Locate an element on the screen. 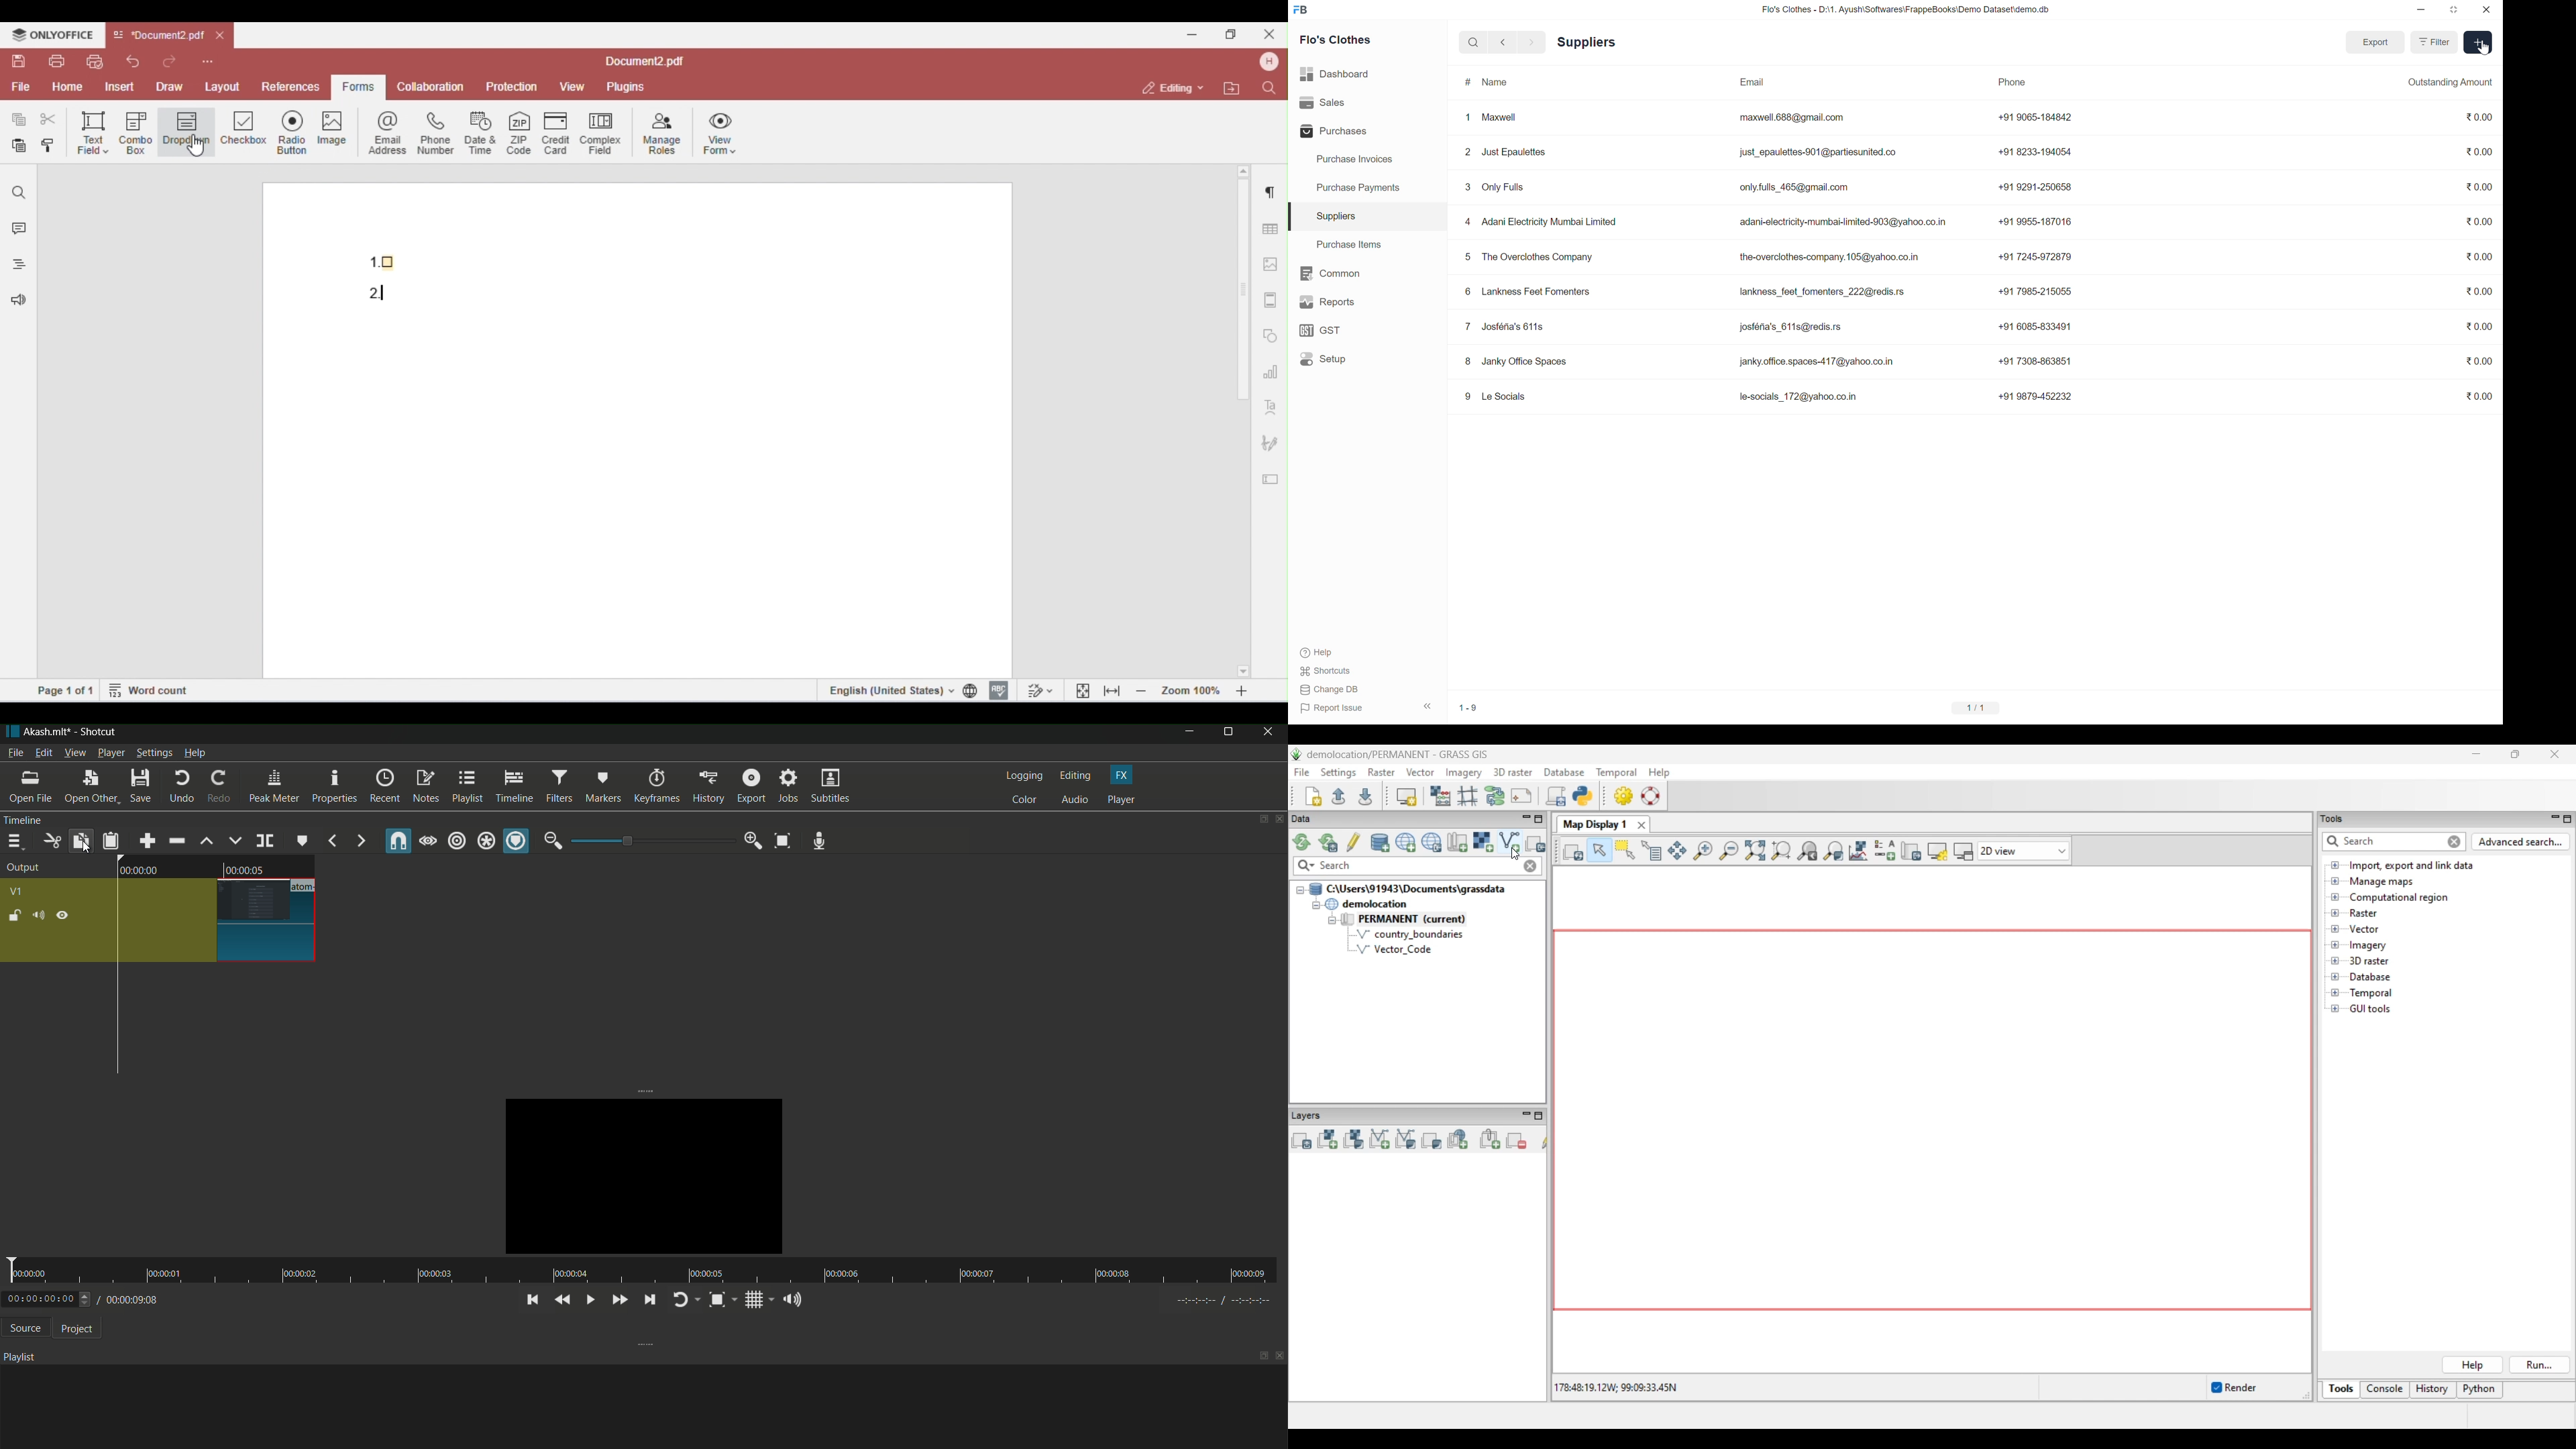  1-9 is located at coordinates (1471, 708).